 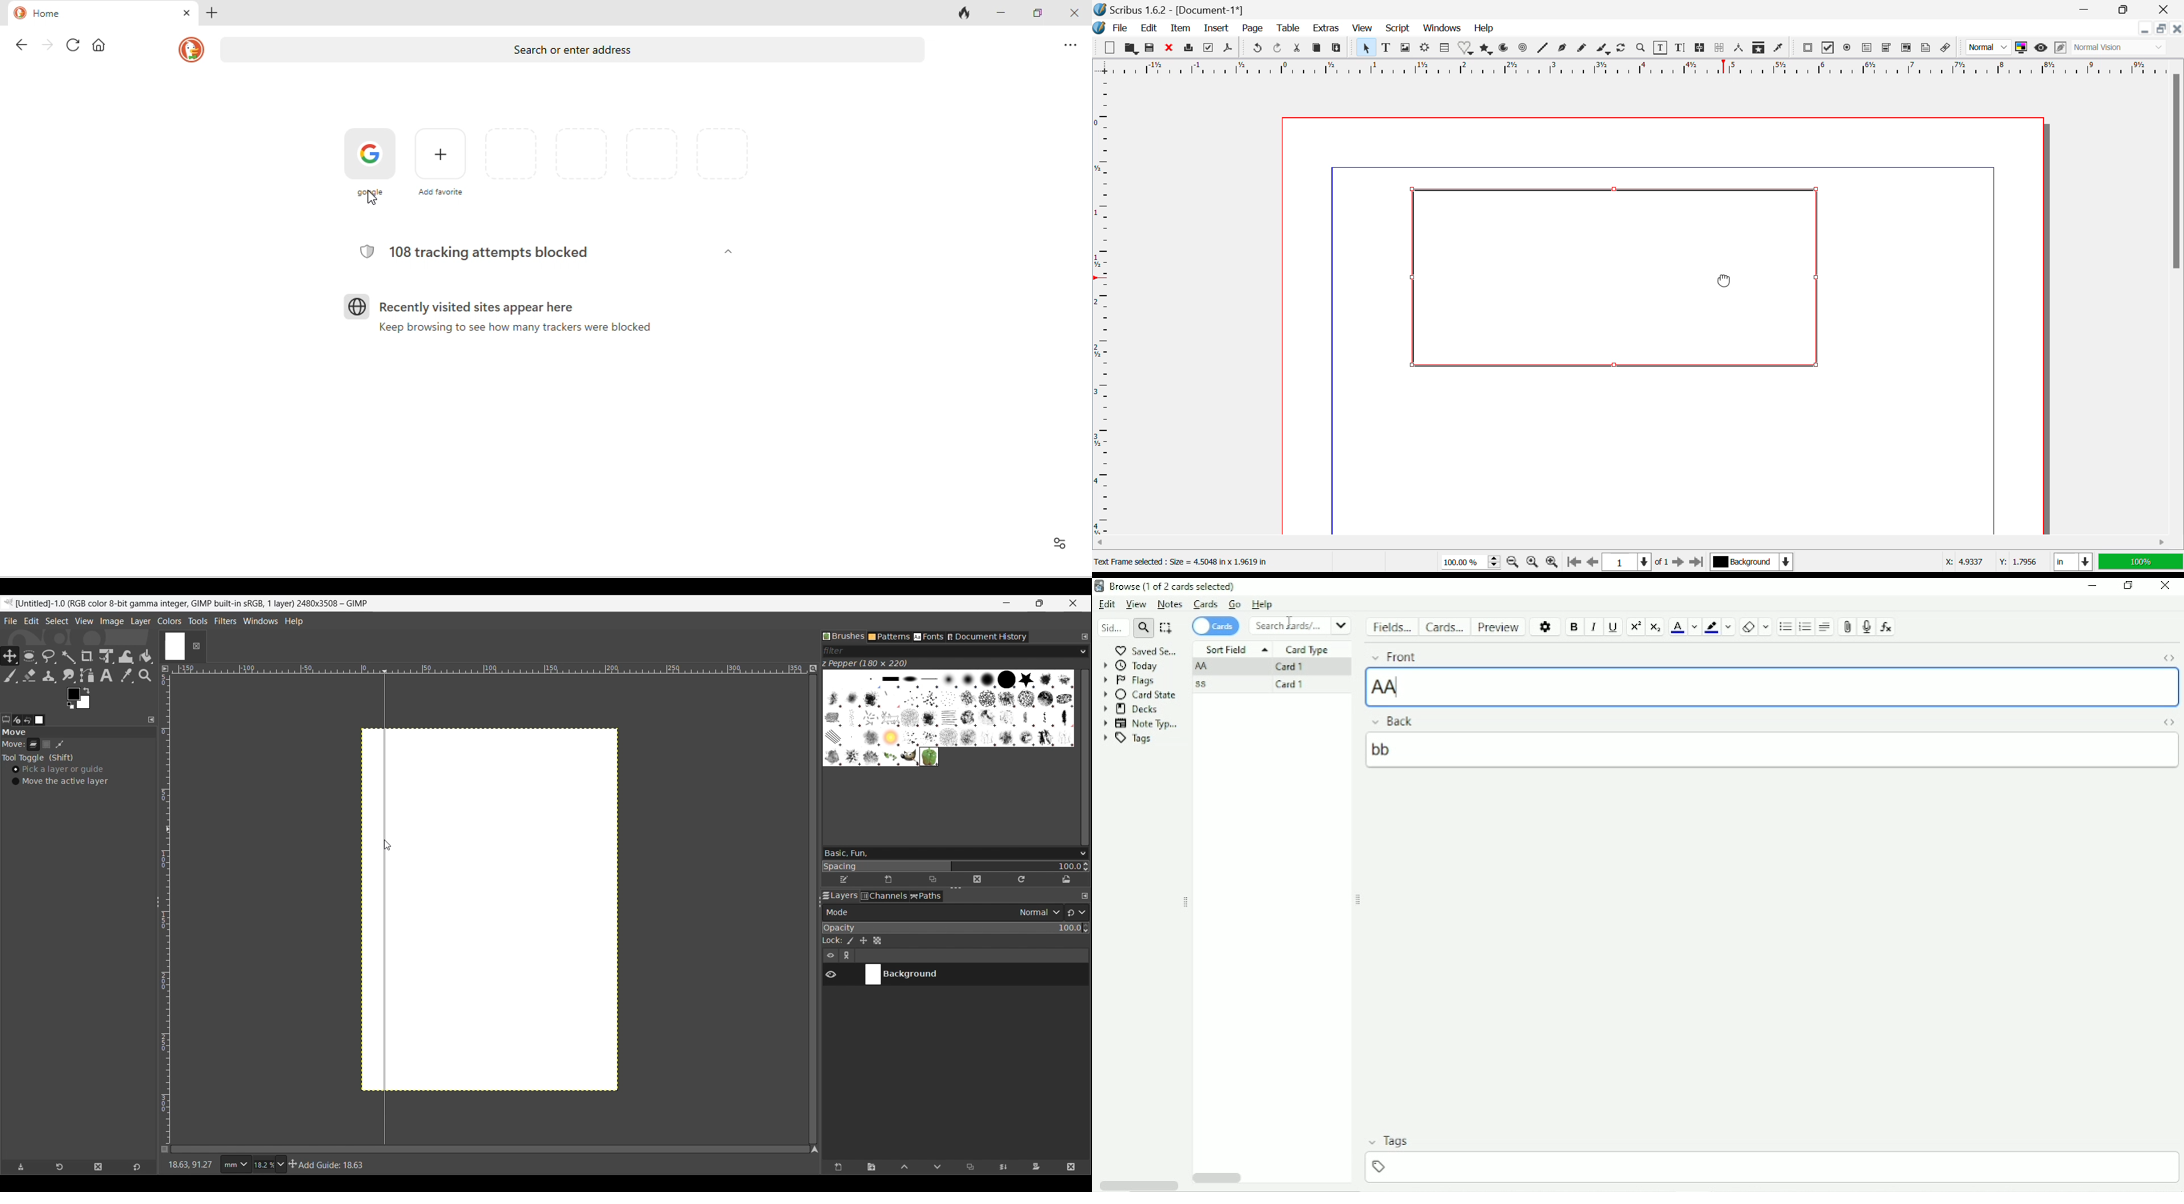 I want to click on File menu, so click(x=10, y=621).